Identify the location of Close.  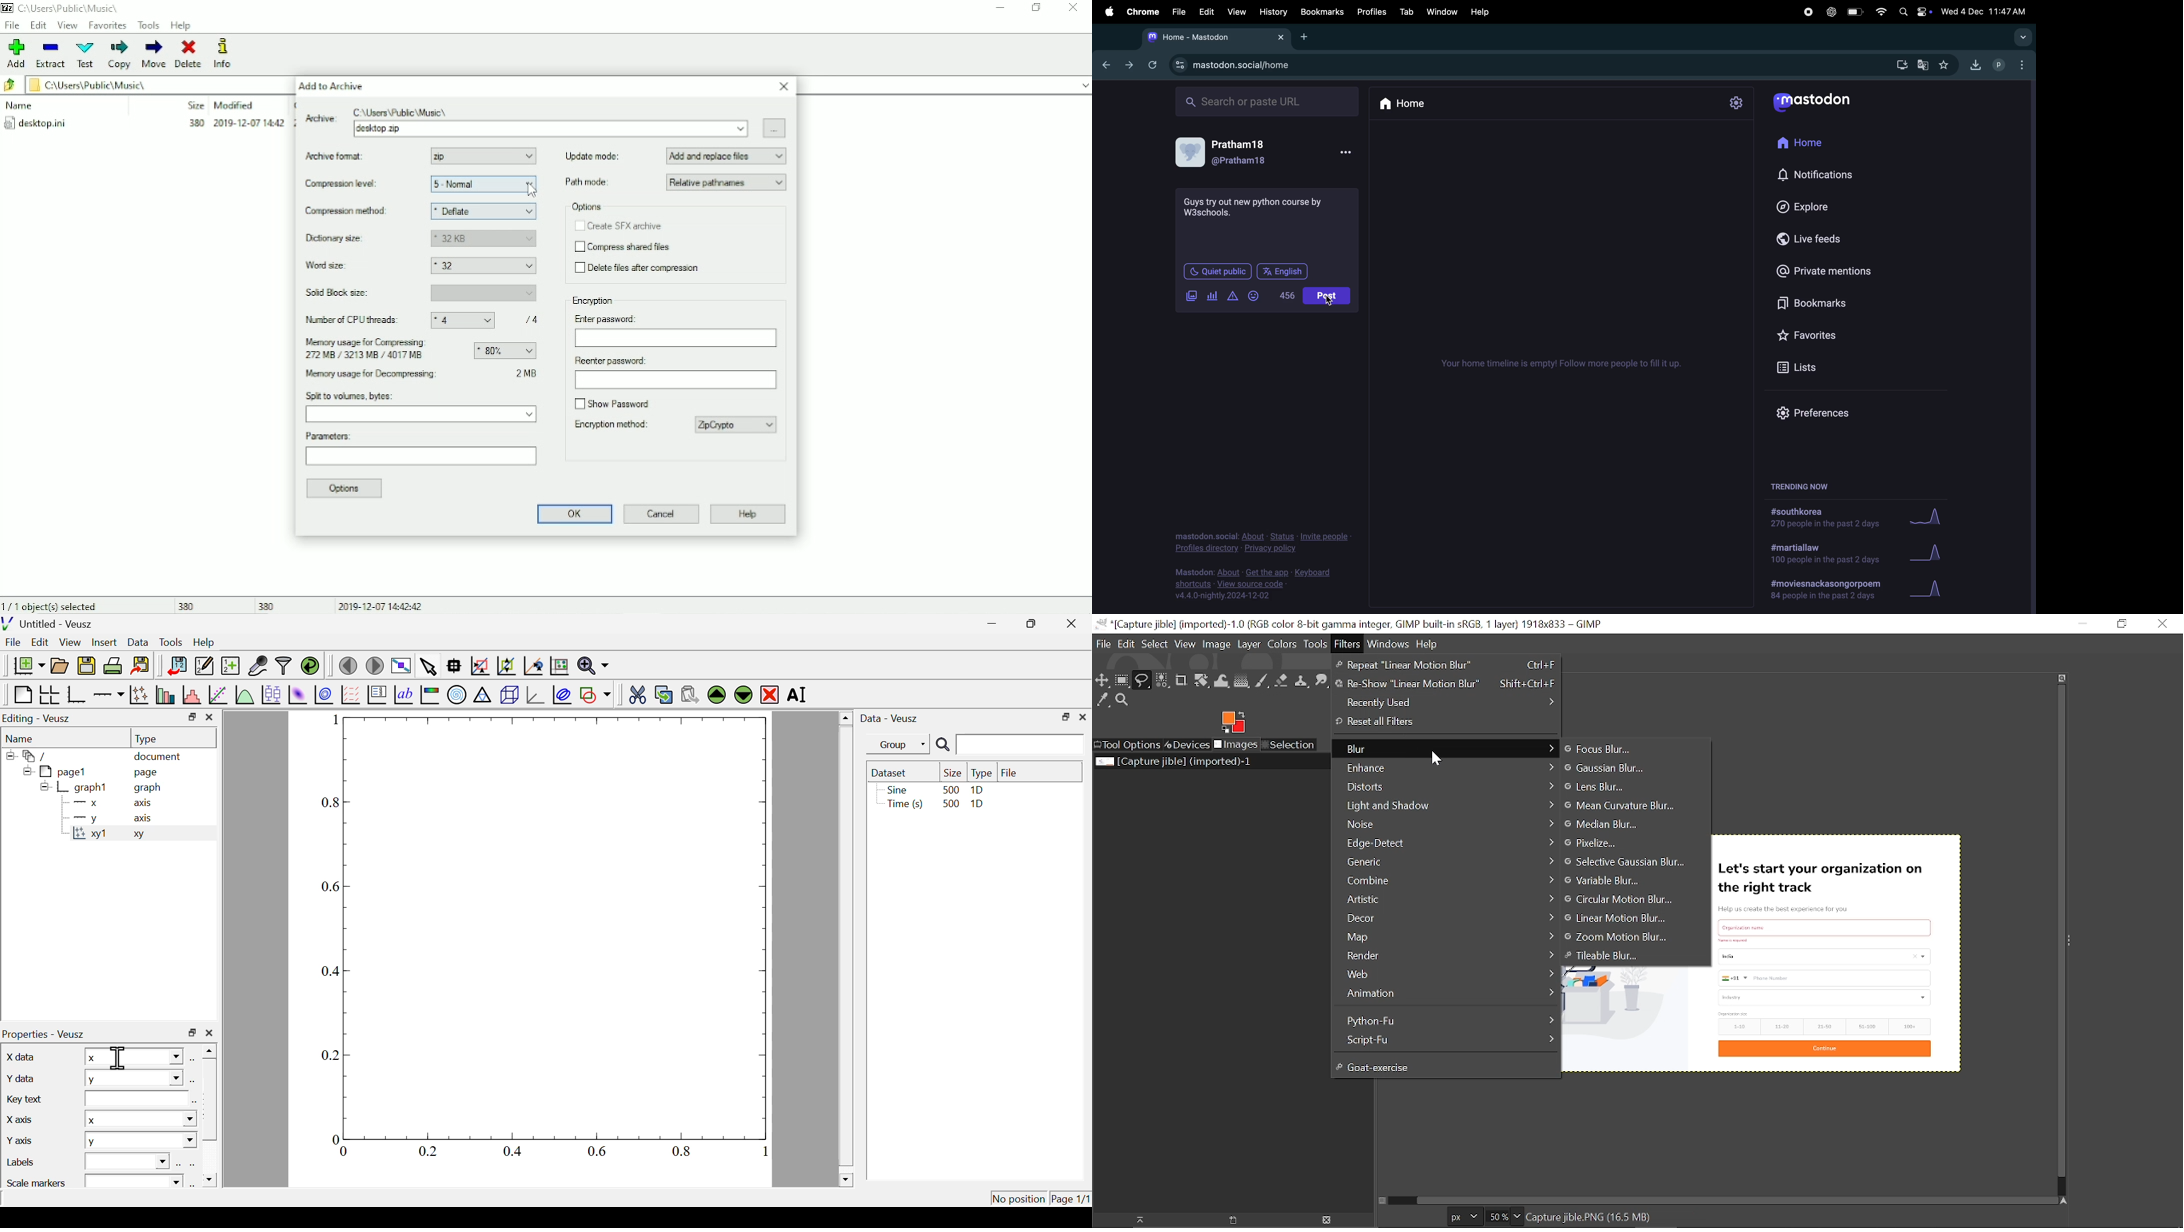
(2163, 623).